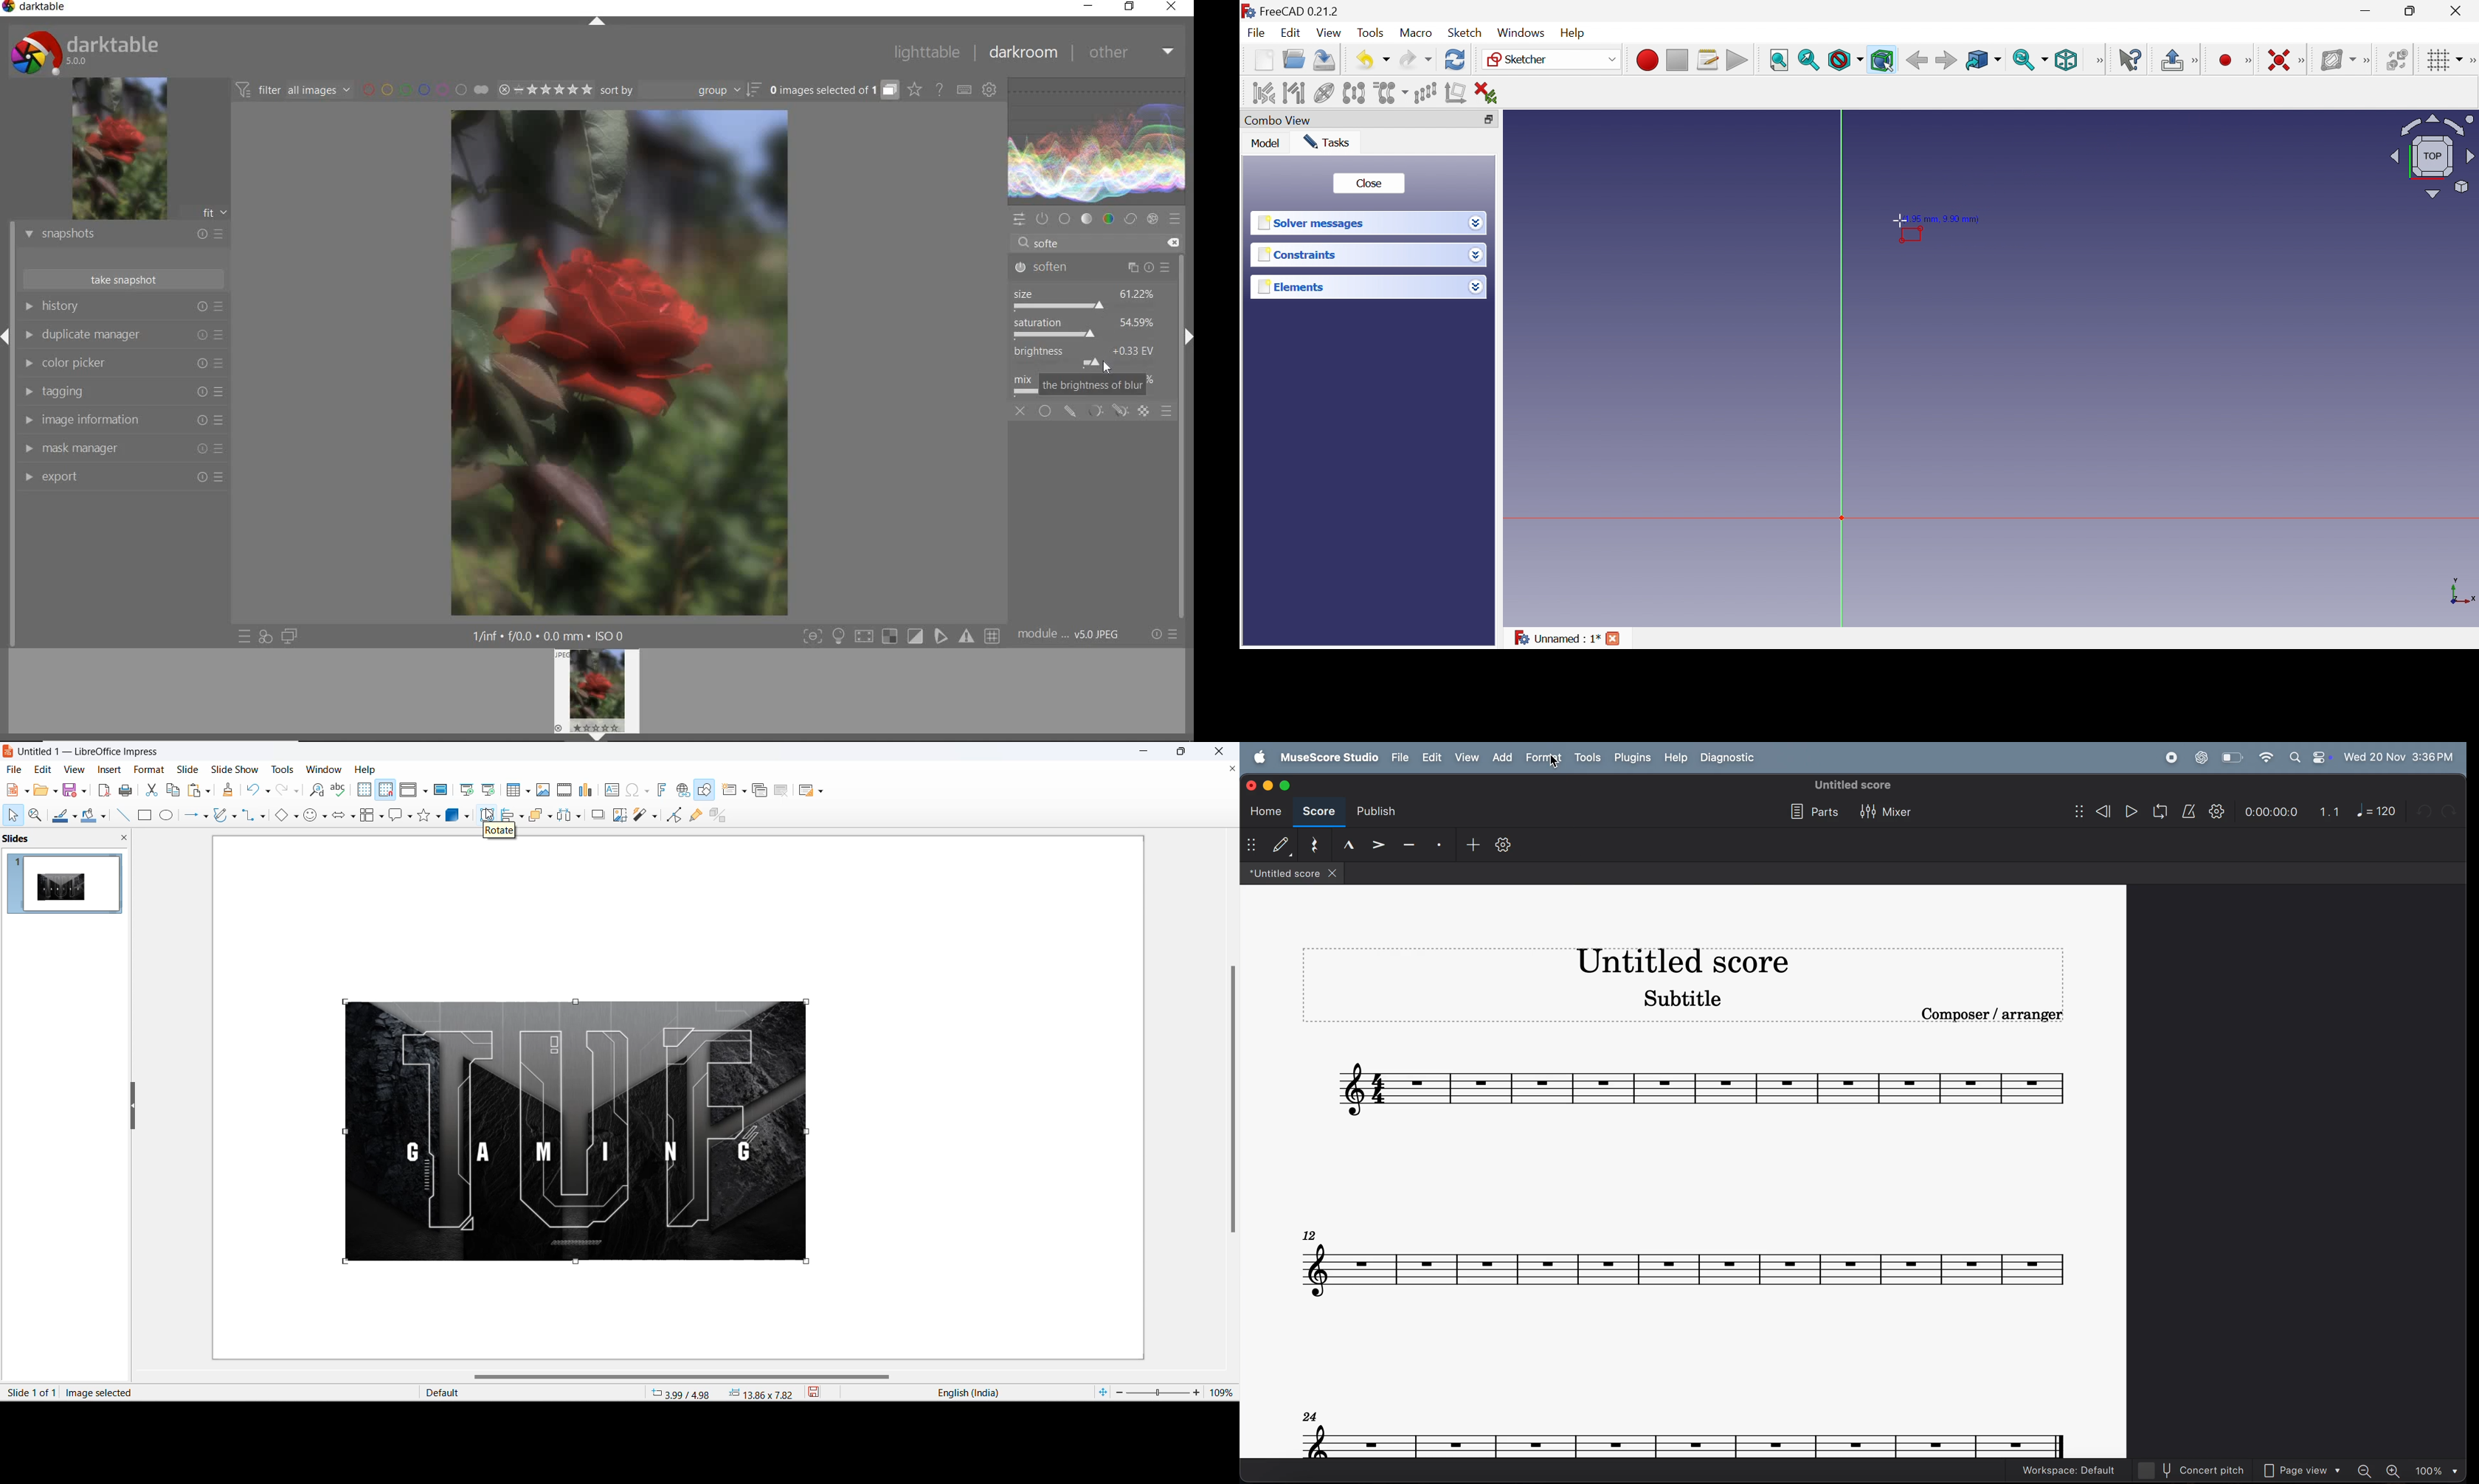  What do you see at coordinates (147, 770) in the screenshot?
I see `format` at bounding box center [147, 770].